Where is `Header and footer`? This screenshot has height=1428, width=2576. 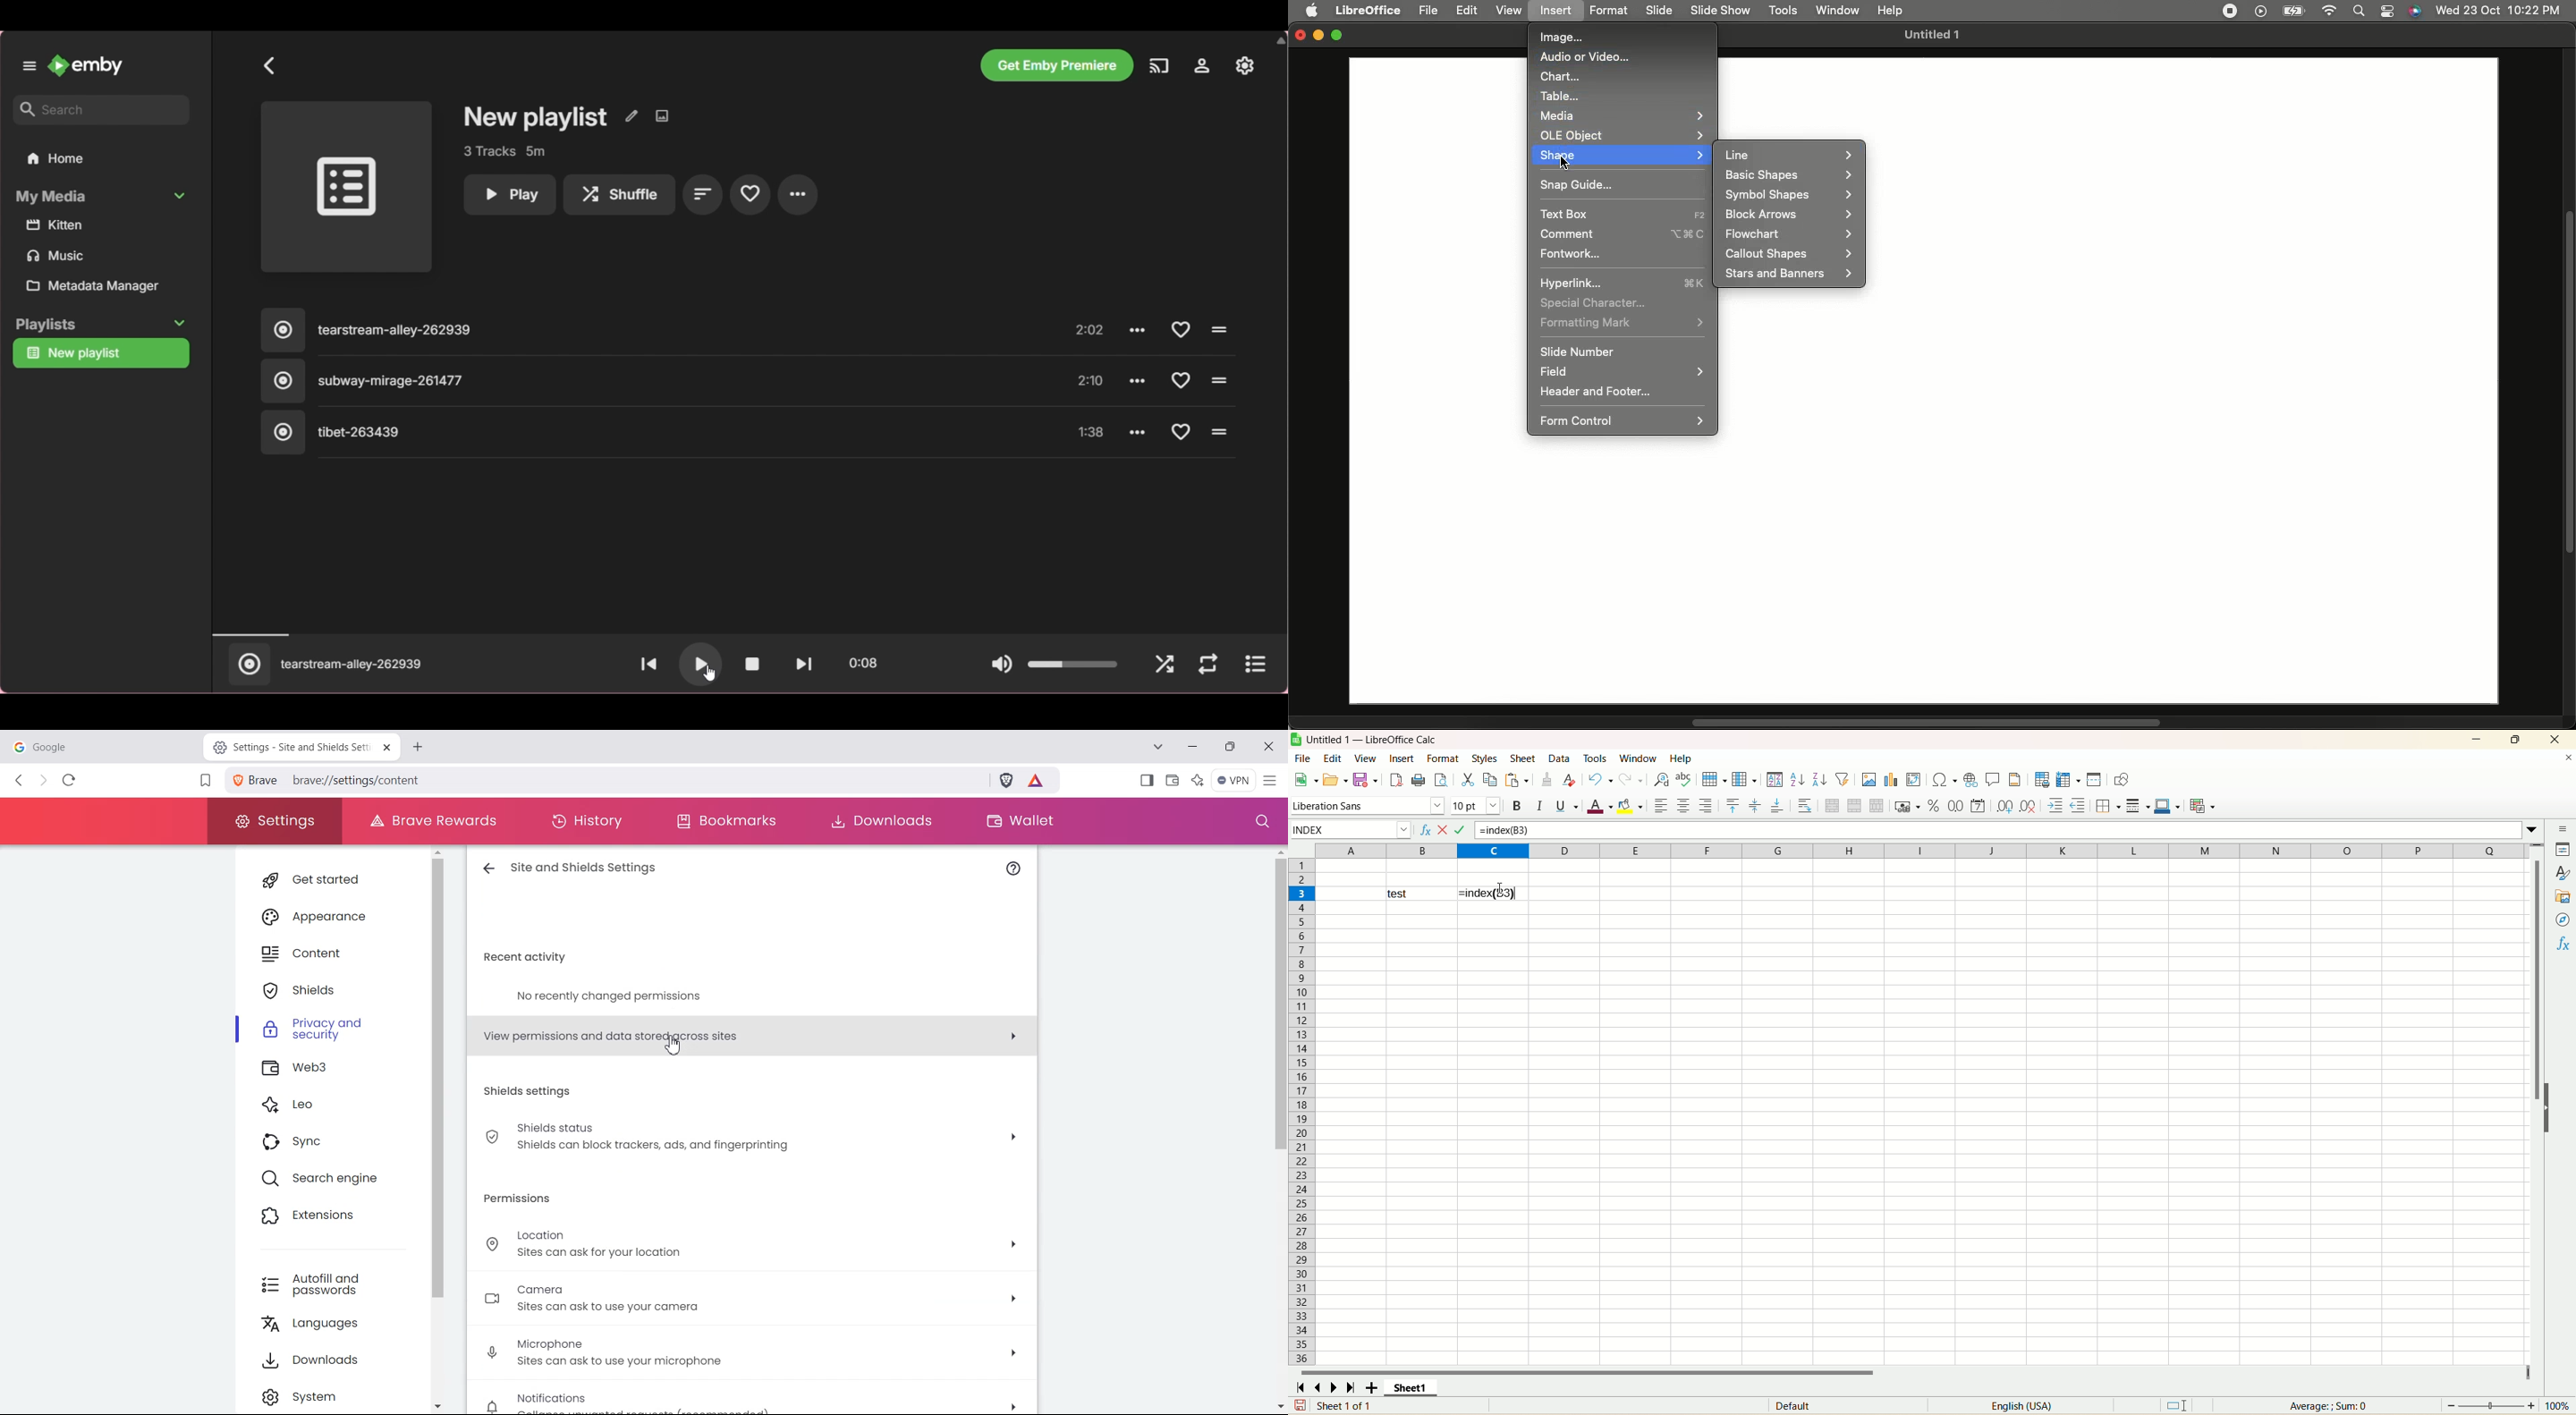 Header and footer is located at coordinates (2015, 780).